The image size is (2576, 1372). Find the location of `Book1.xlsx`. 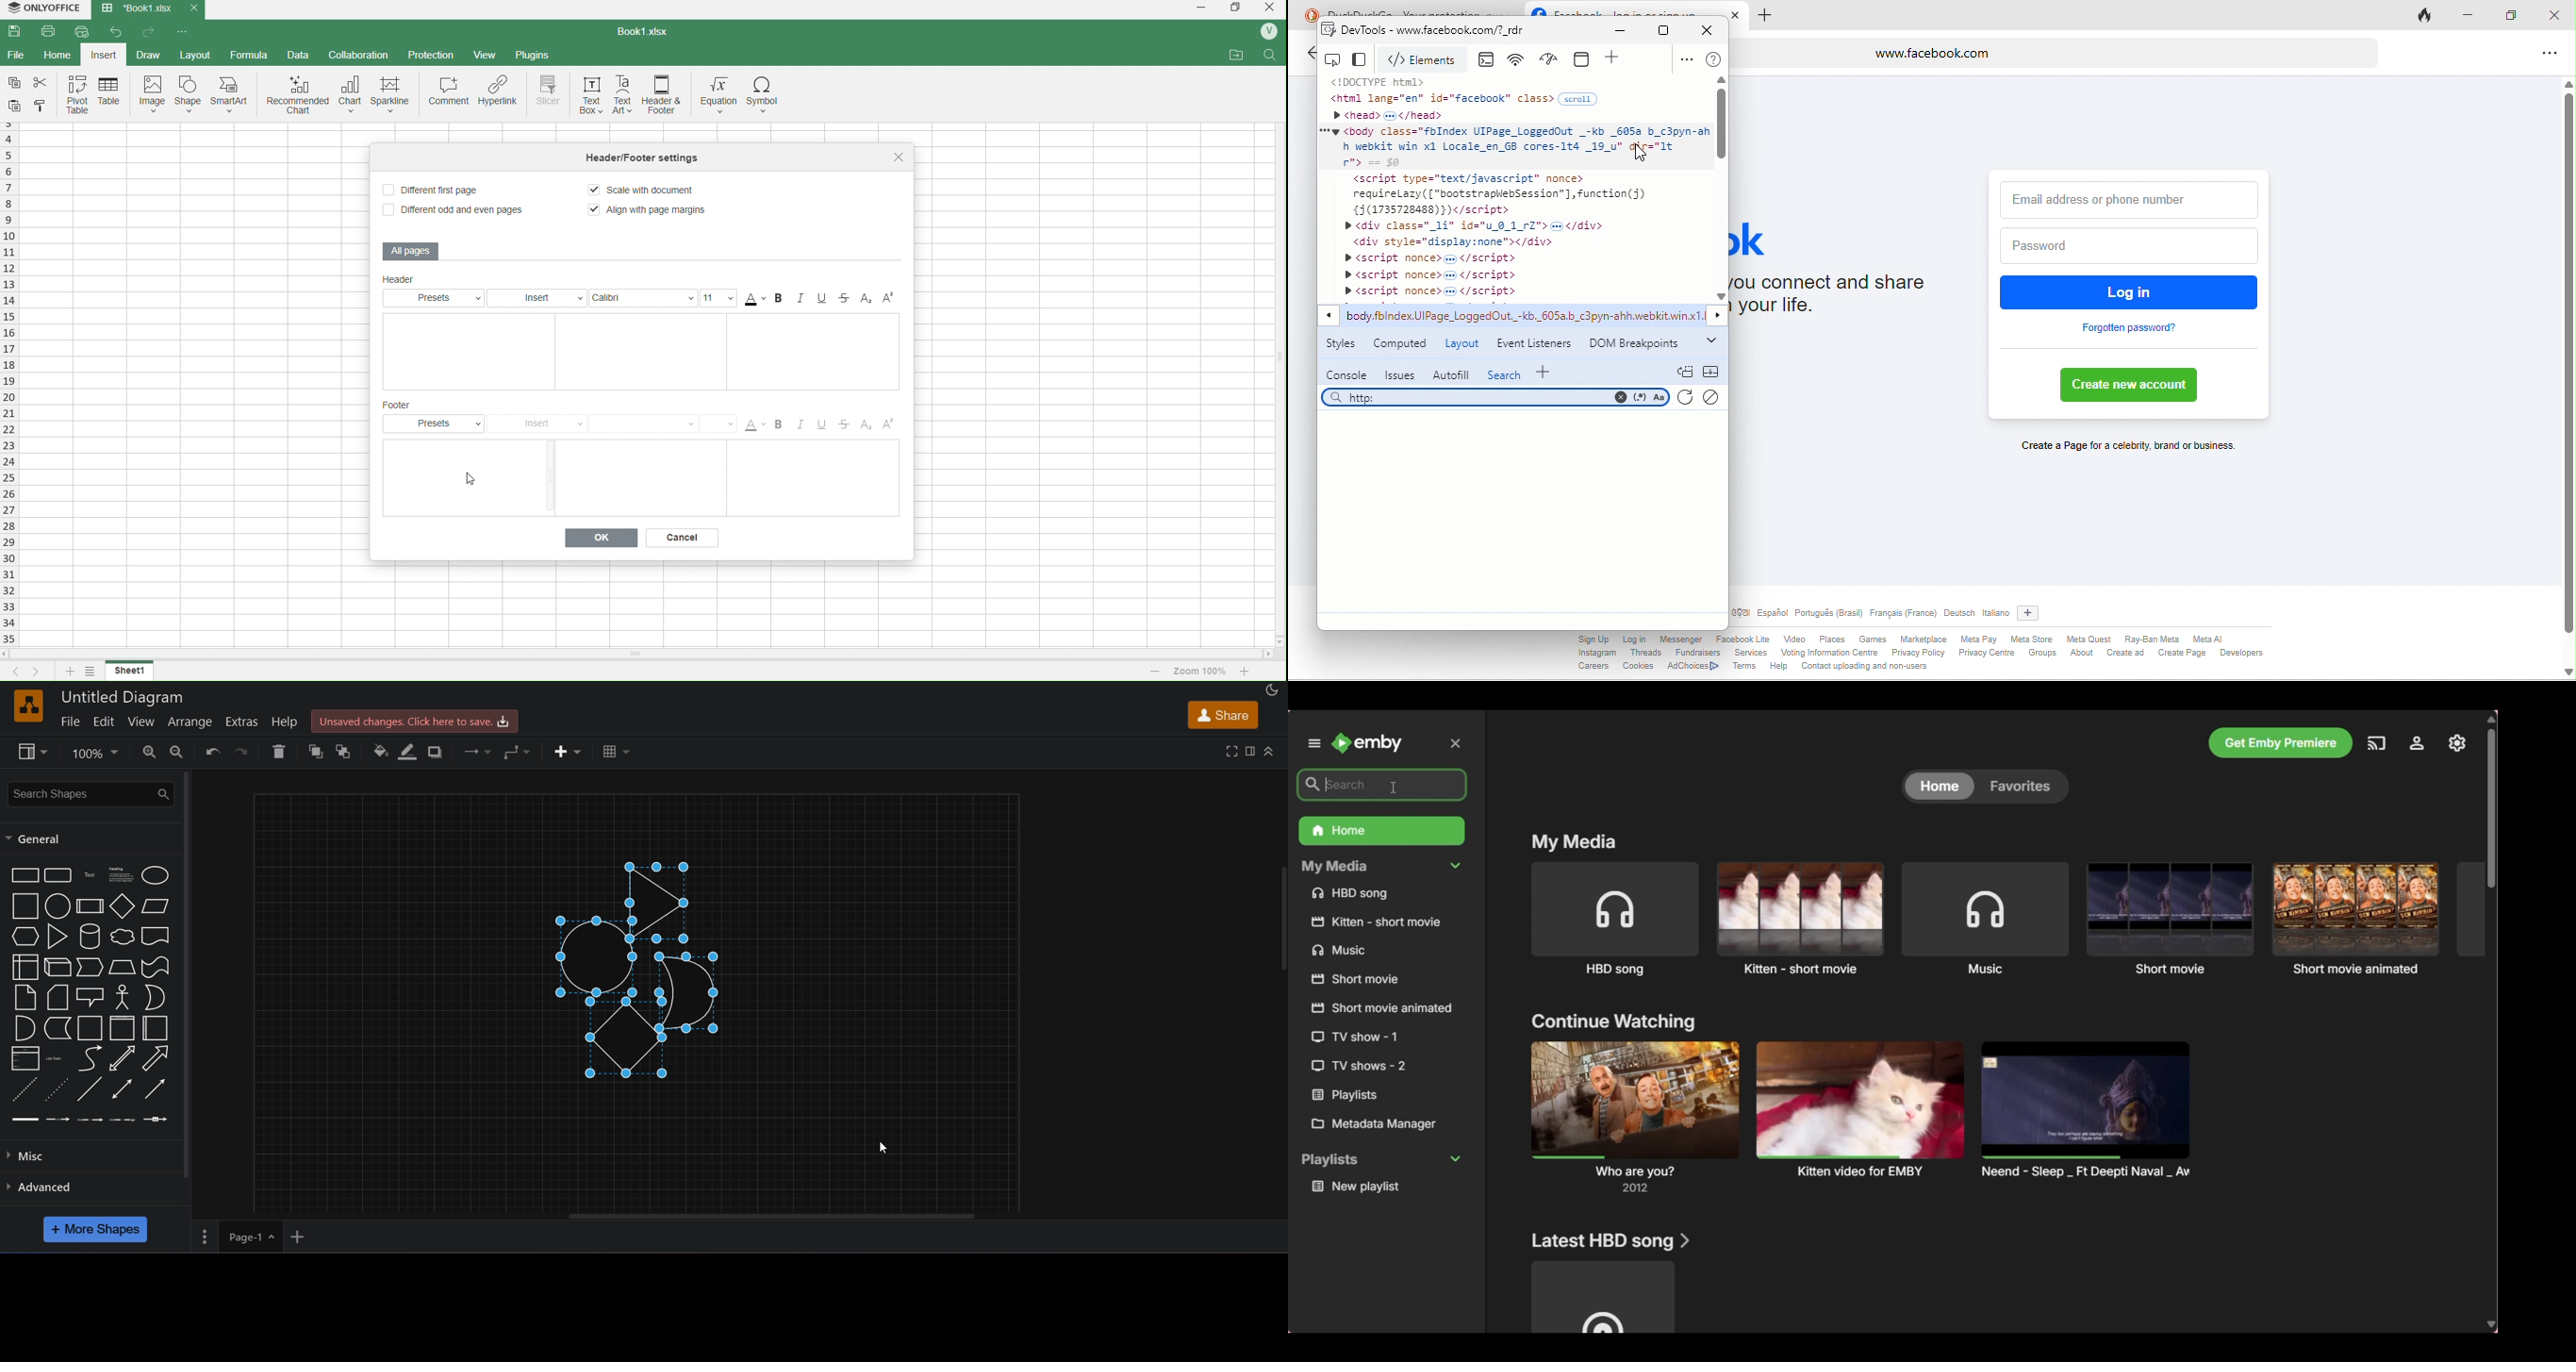

Book1.xlsx is located at coordinates (136, 9).